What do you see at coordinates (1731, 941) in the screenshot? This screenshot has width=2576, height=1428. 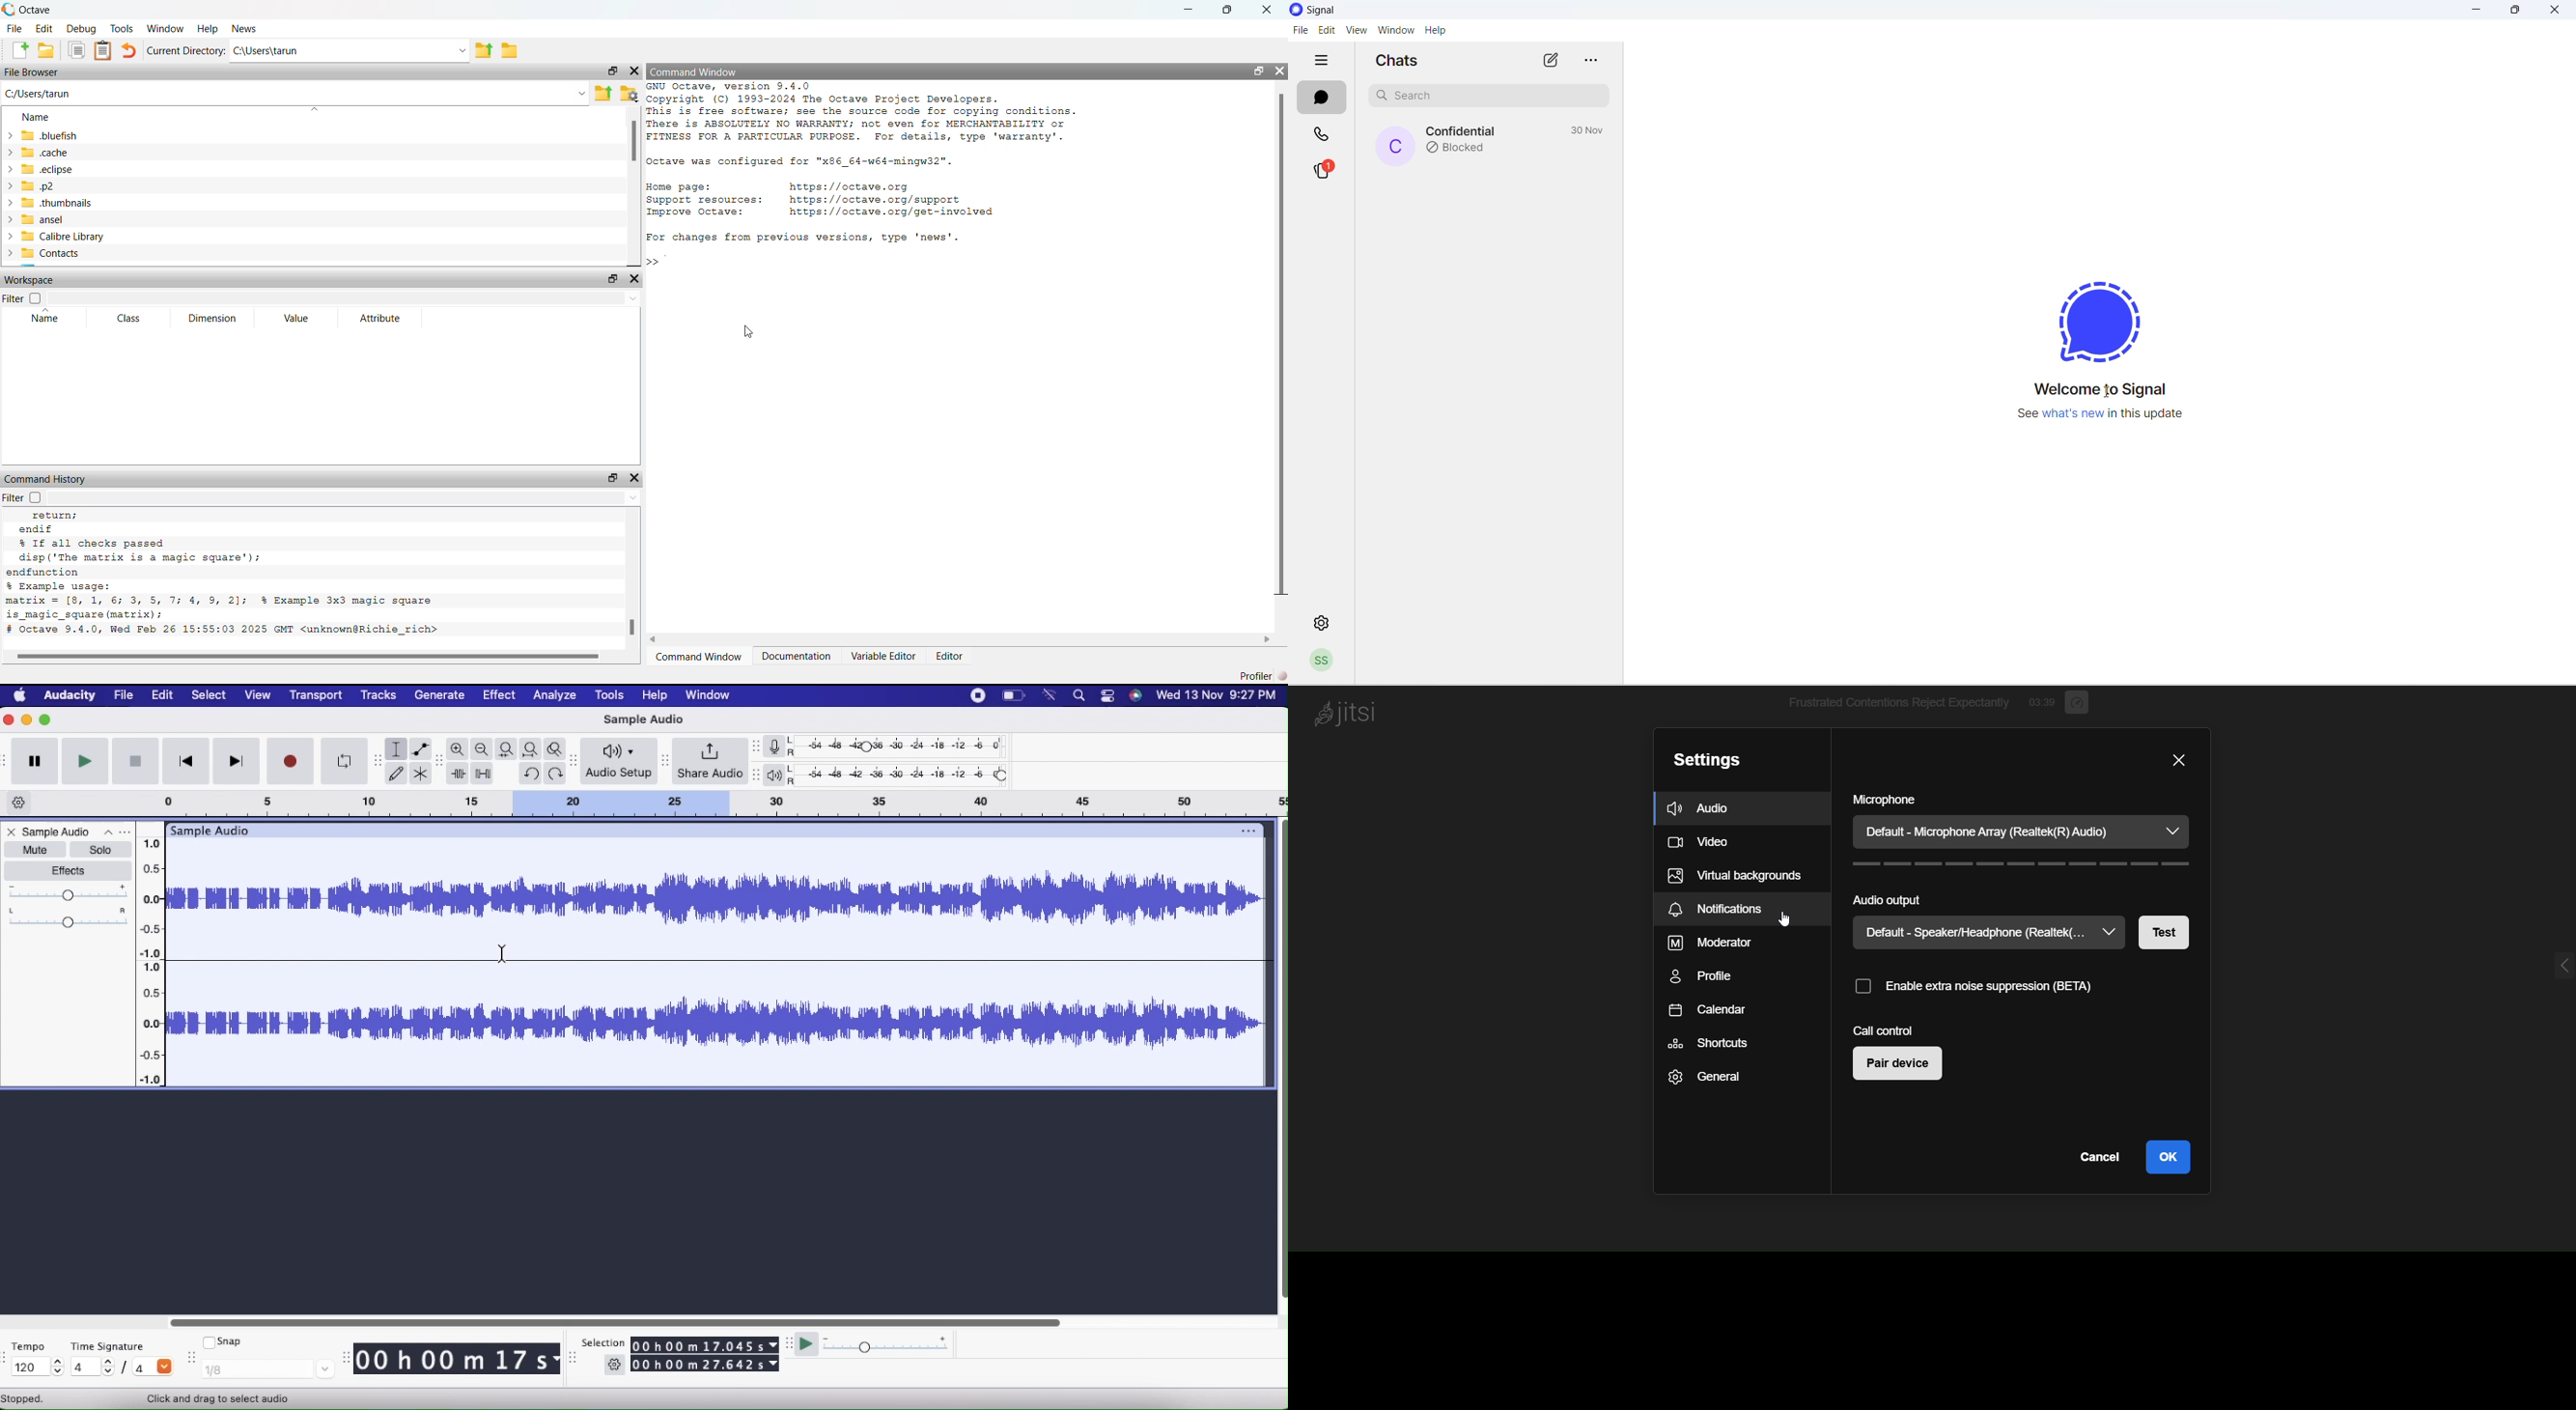 I see `moderator` at bounding box center [1731, 941].